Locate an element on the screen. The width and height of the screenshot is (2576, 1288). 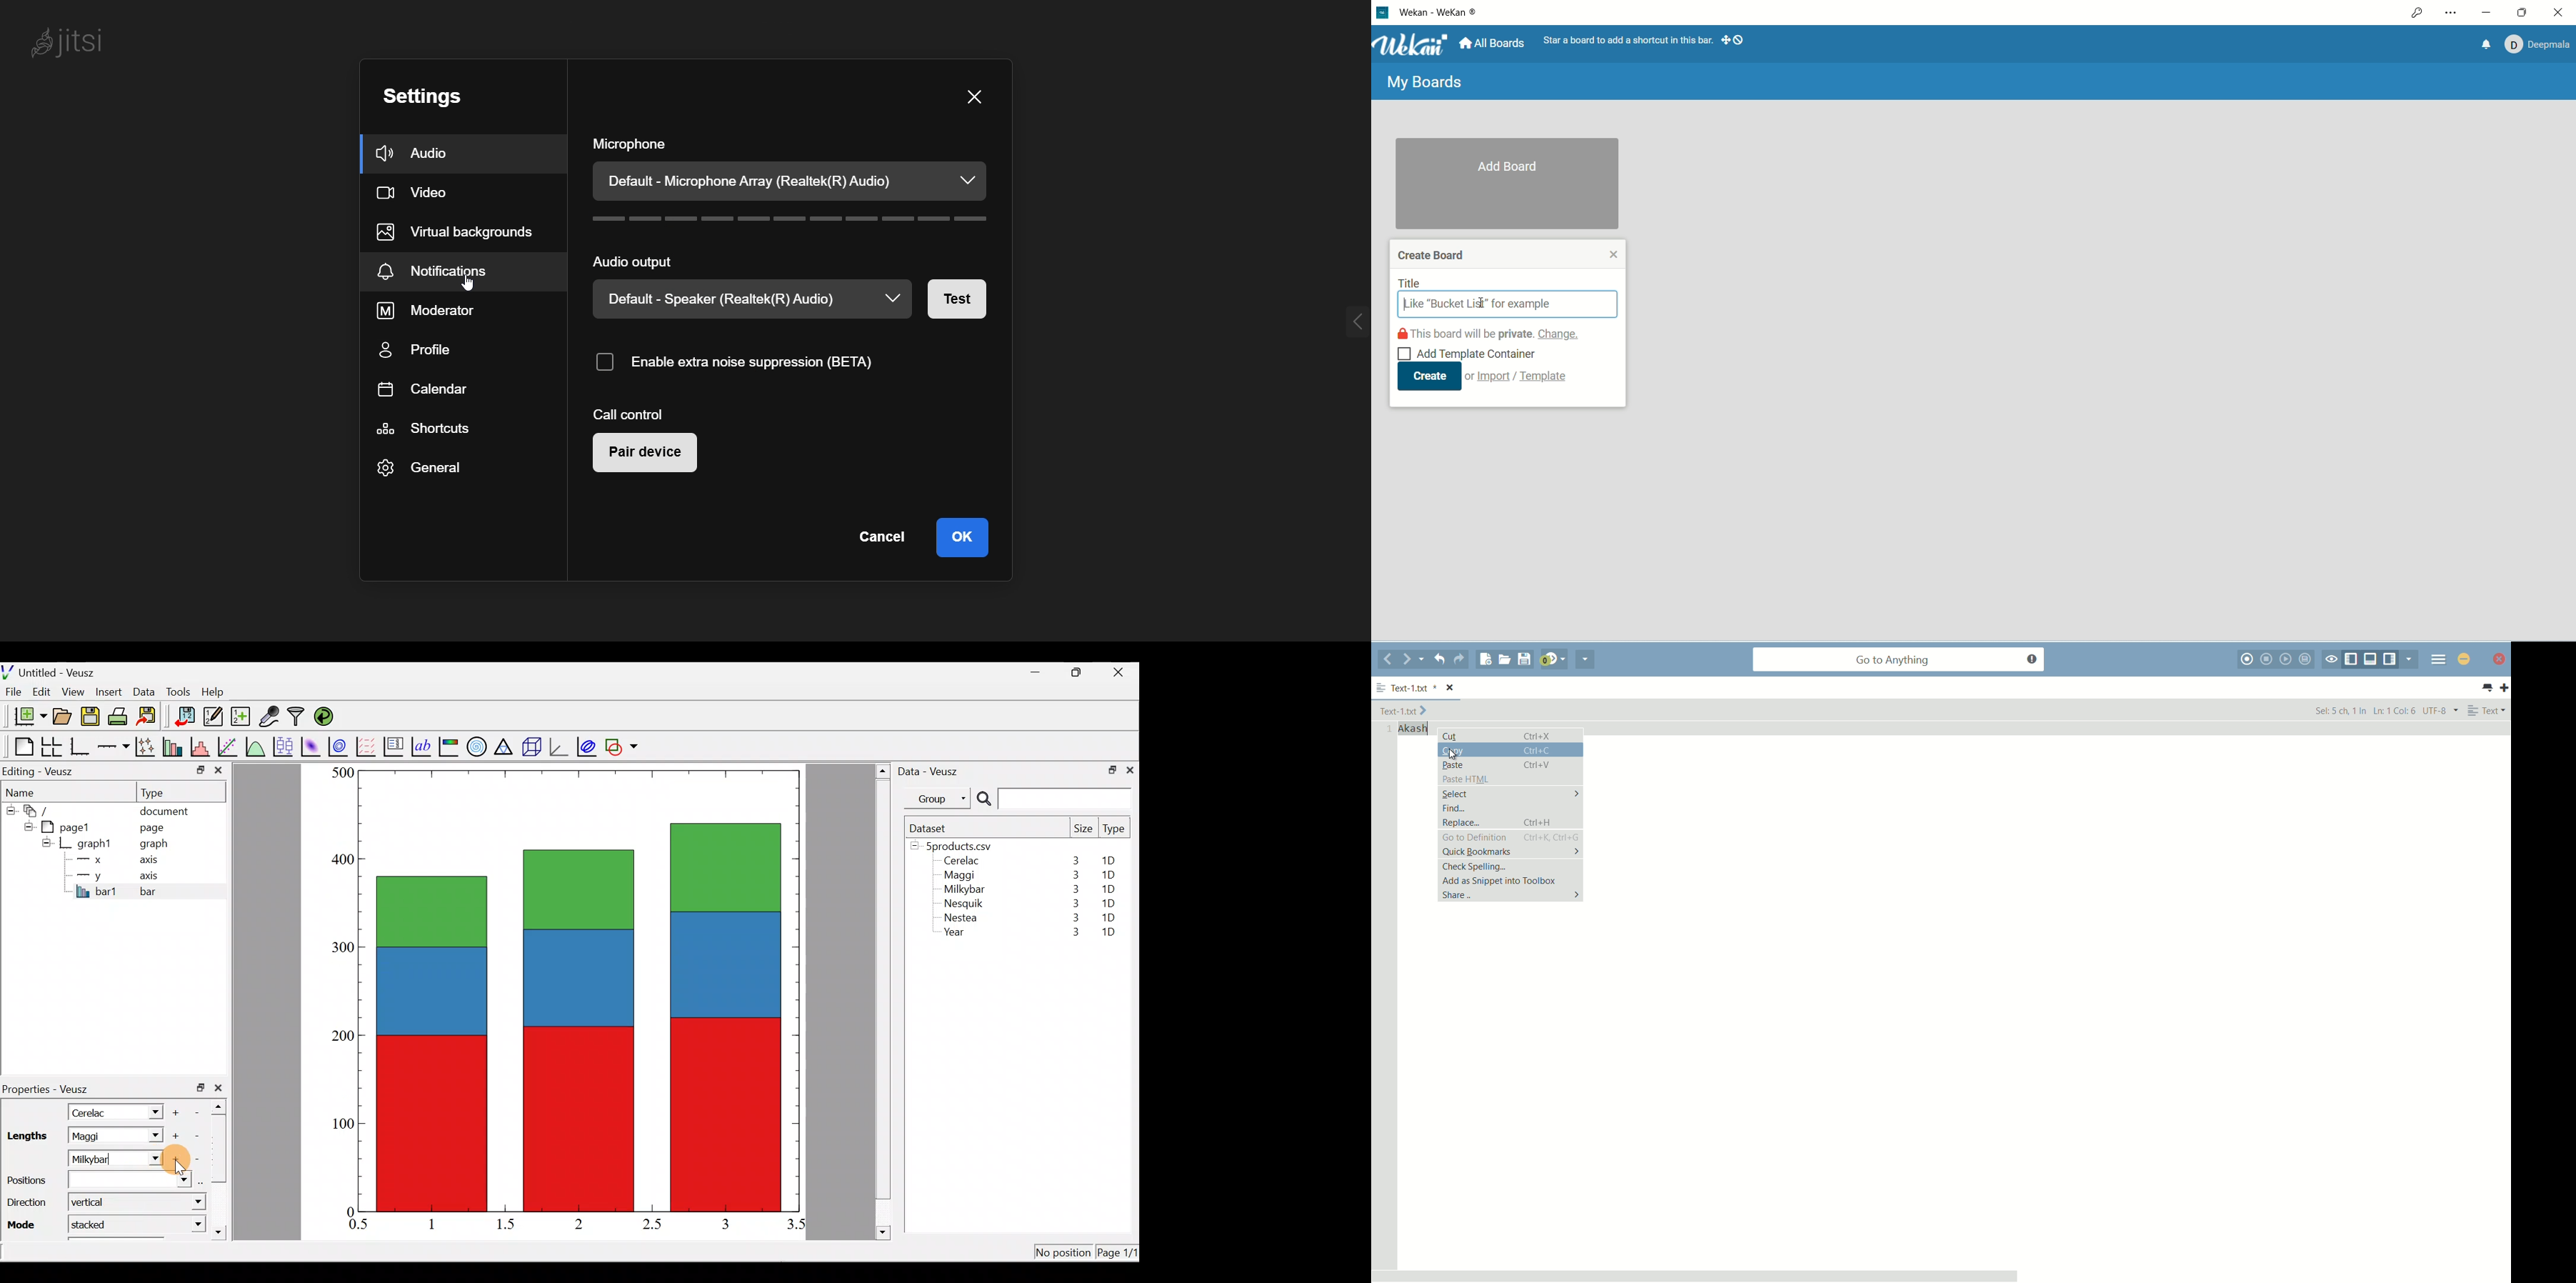
profile is located at coordinates (424, 348).